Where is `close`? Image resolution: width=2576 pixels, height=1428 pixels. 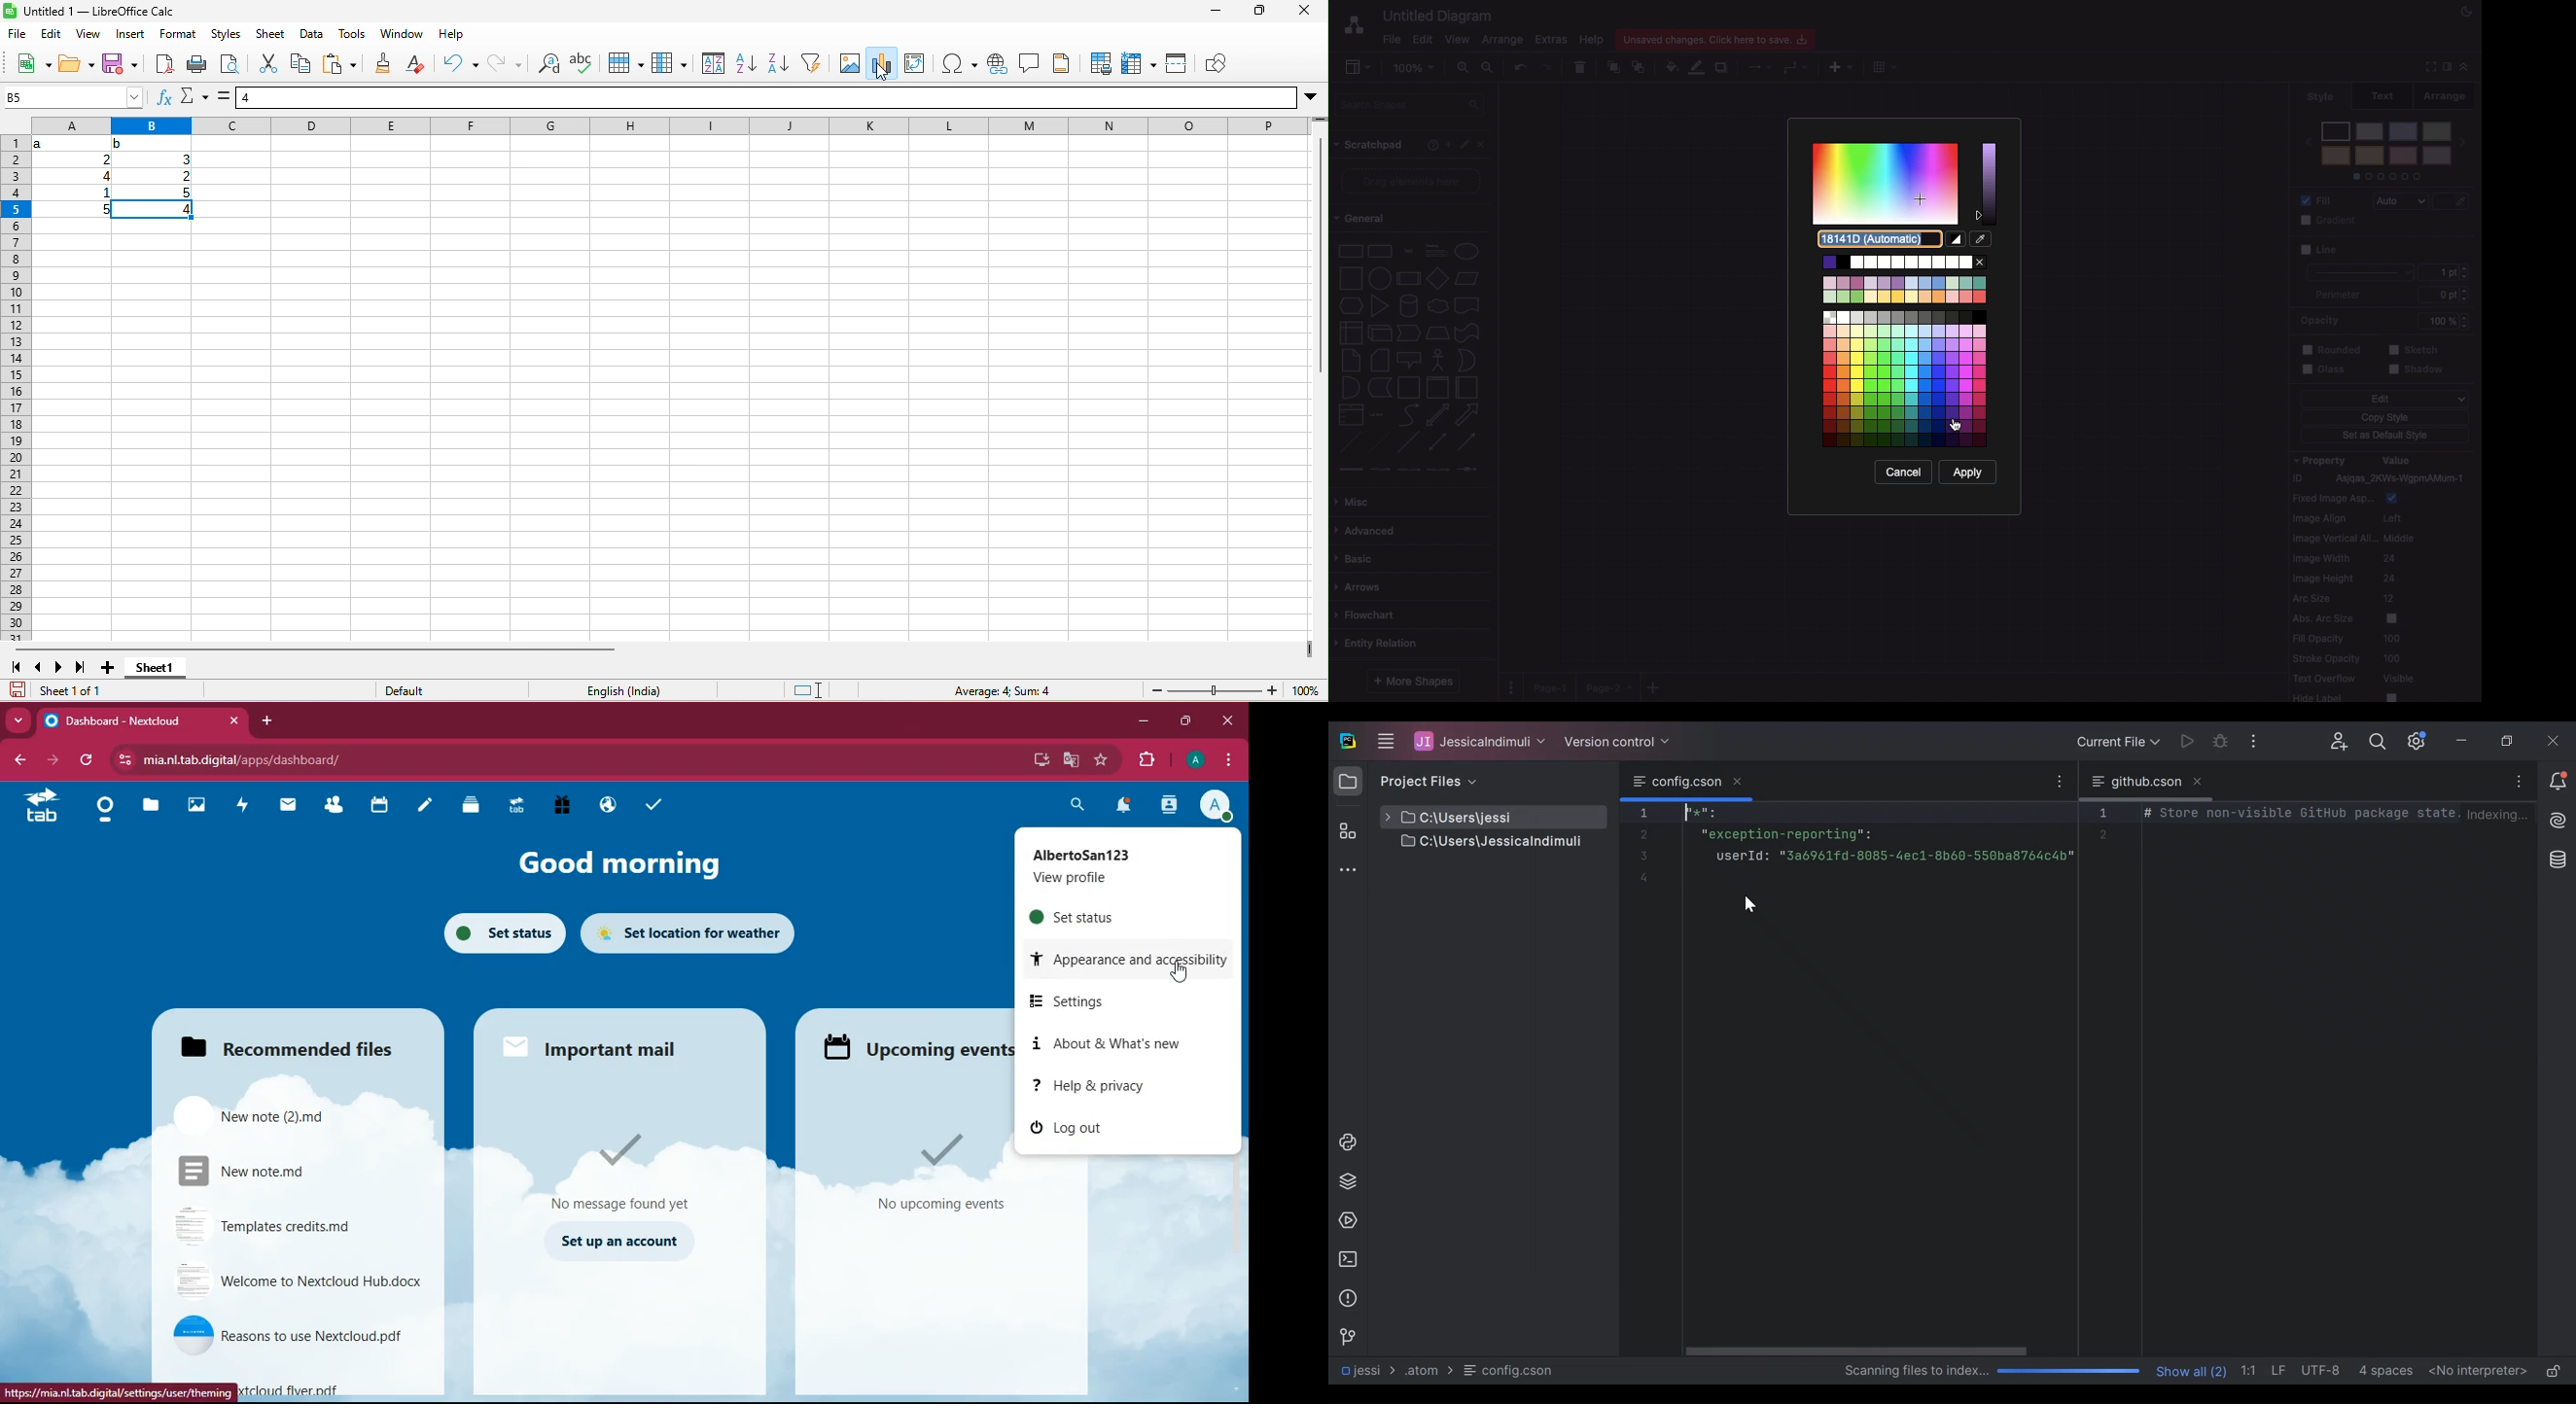 close is located at coordinates (1231, 721).